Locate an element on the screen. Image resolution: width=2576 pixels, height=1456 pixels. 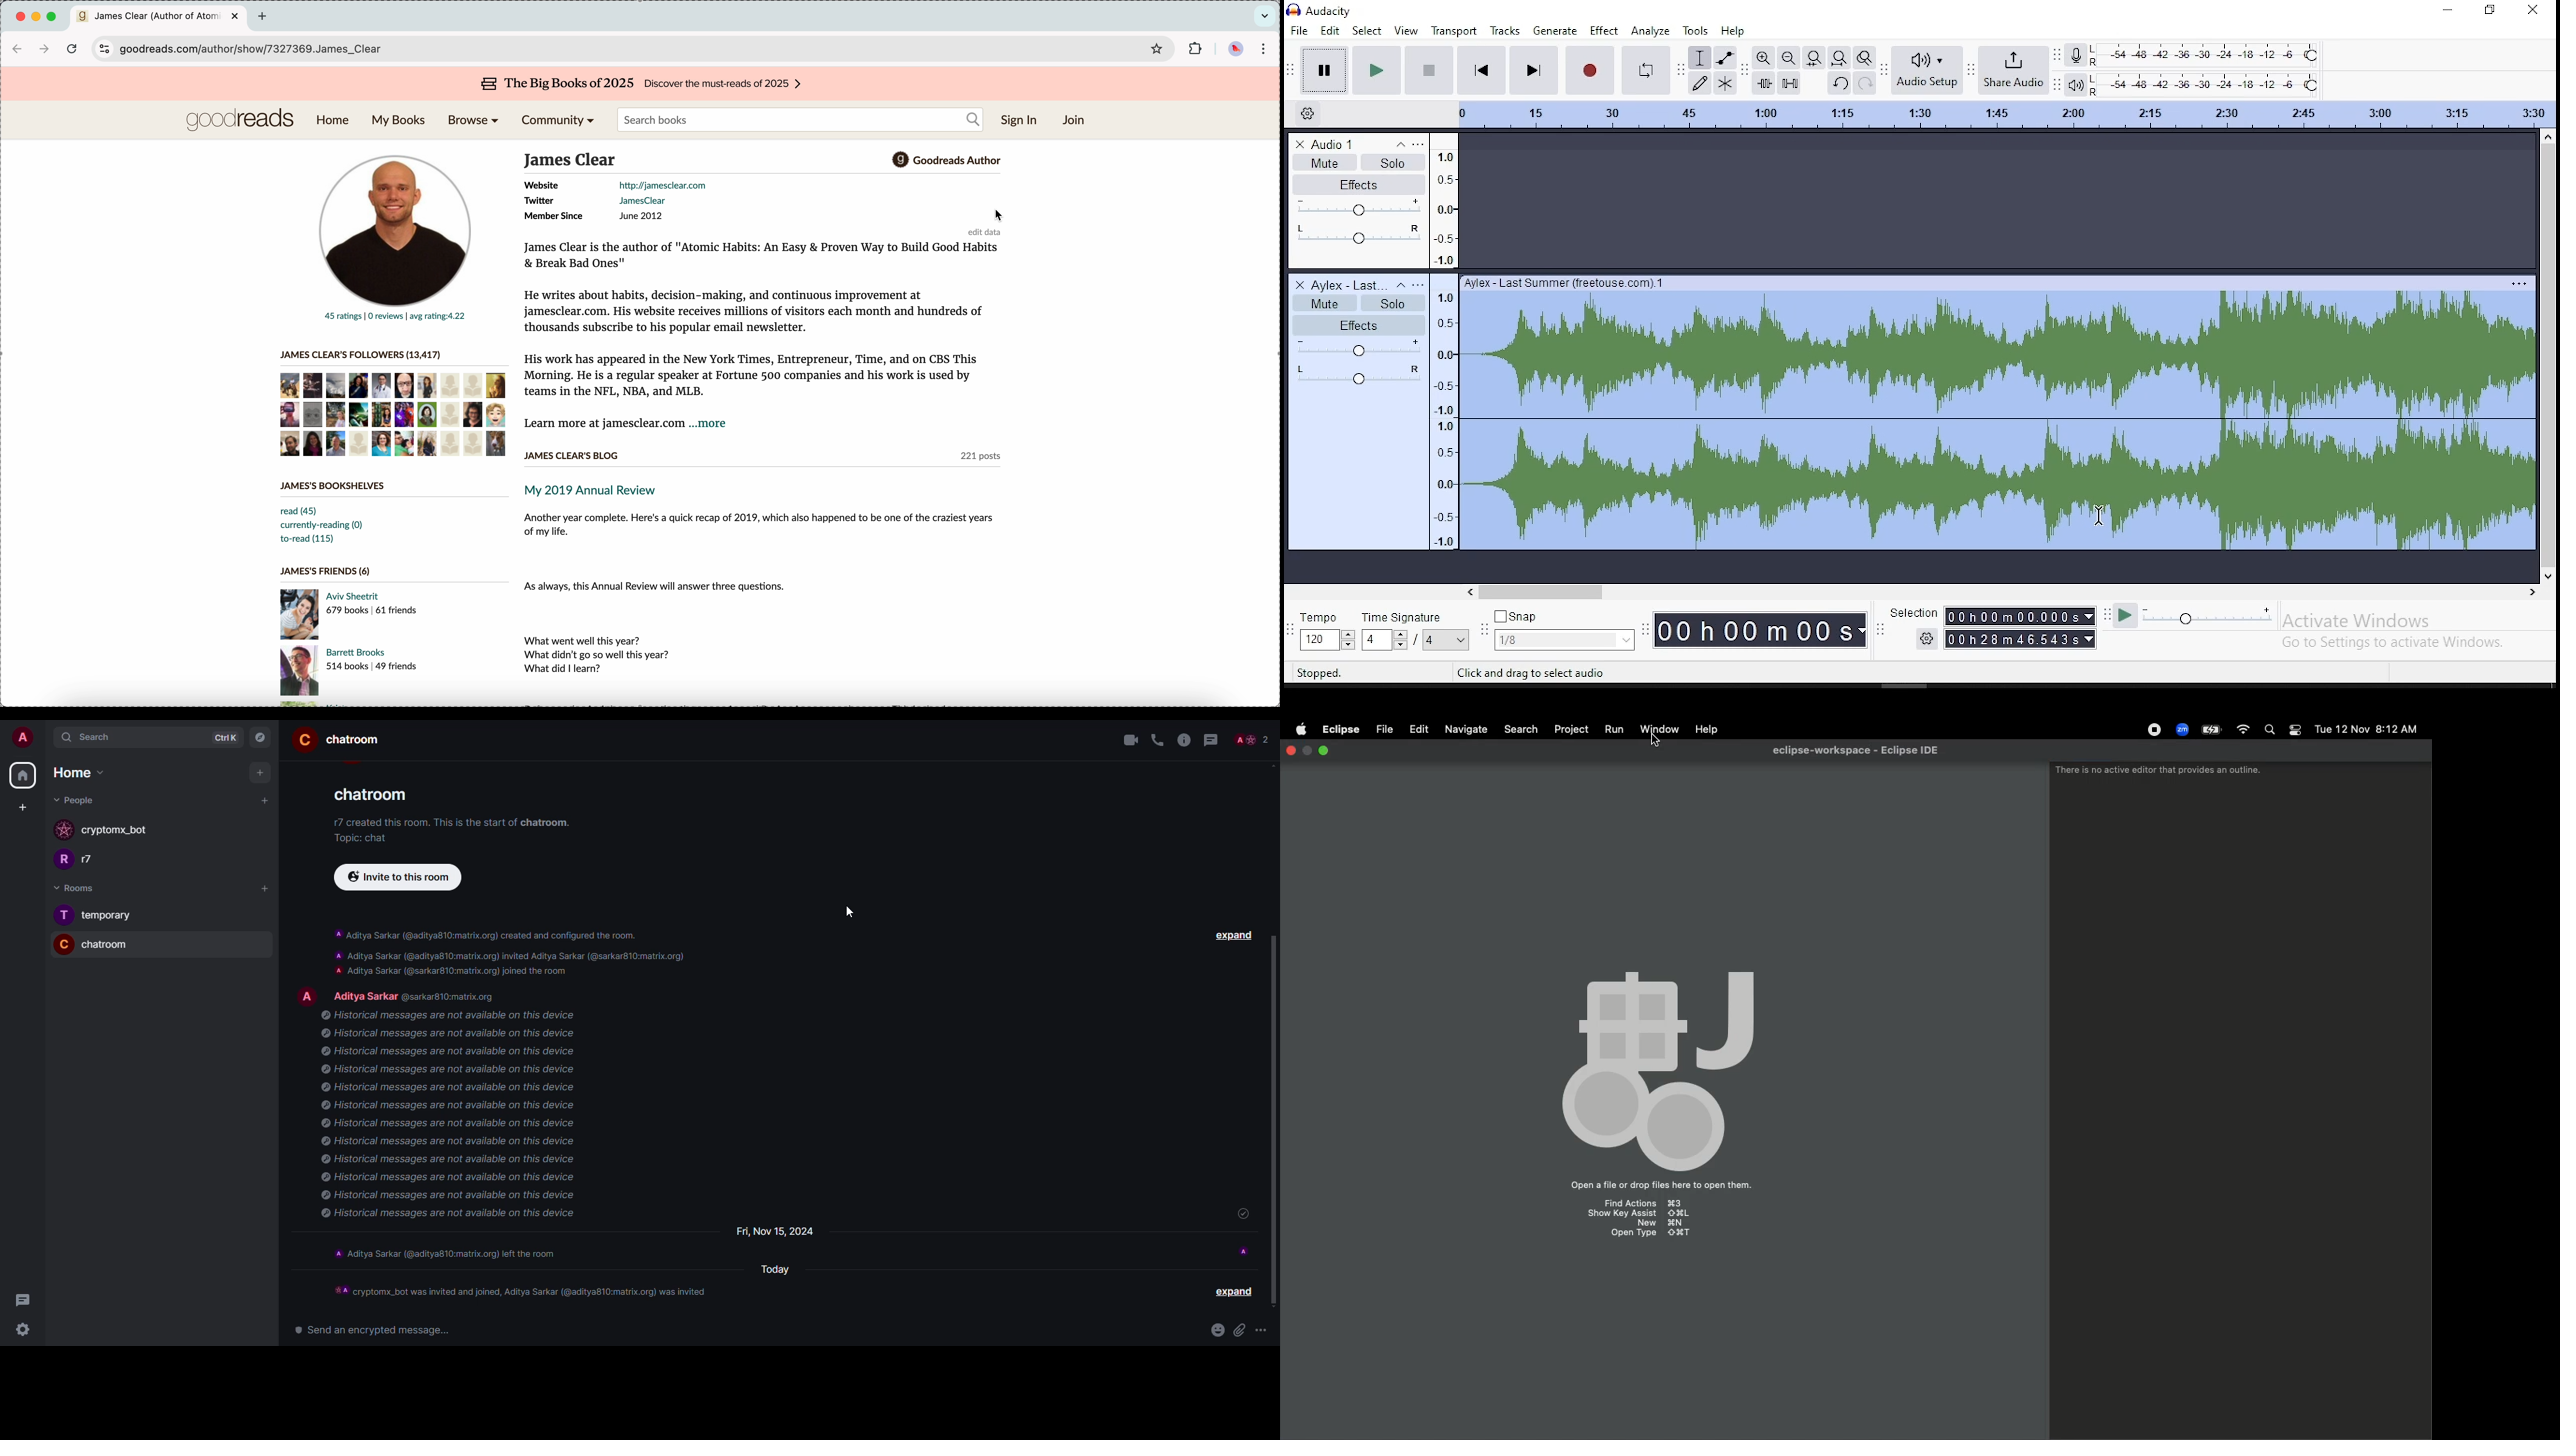
JamesClear is located at coordinates (642, 201).